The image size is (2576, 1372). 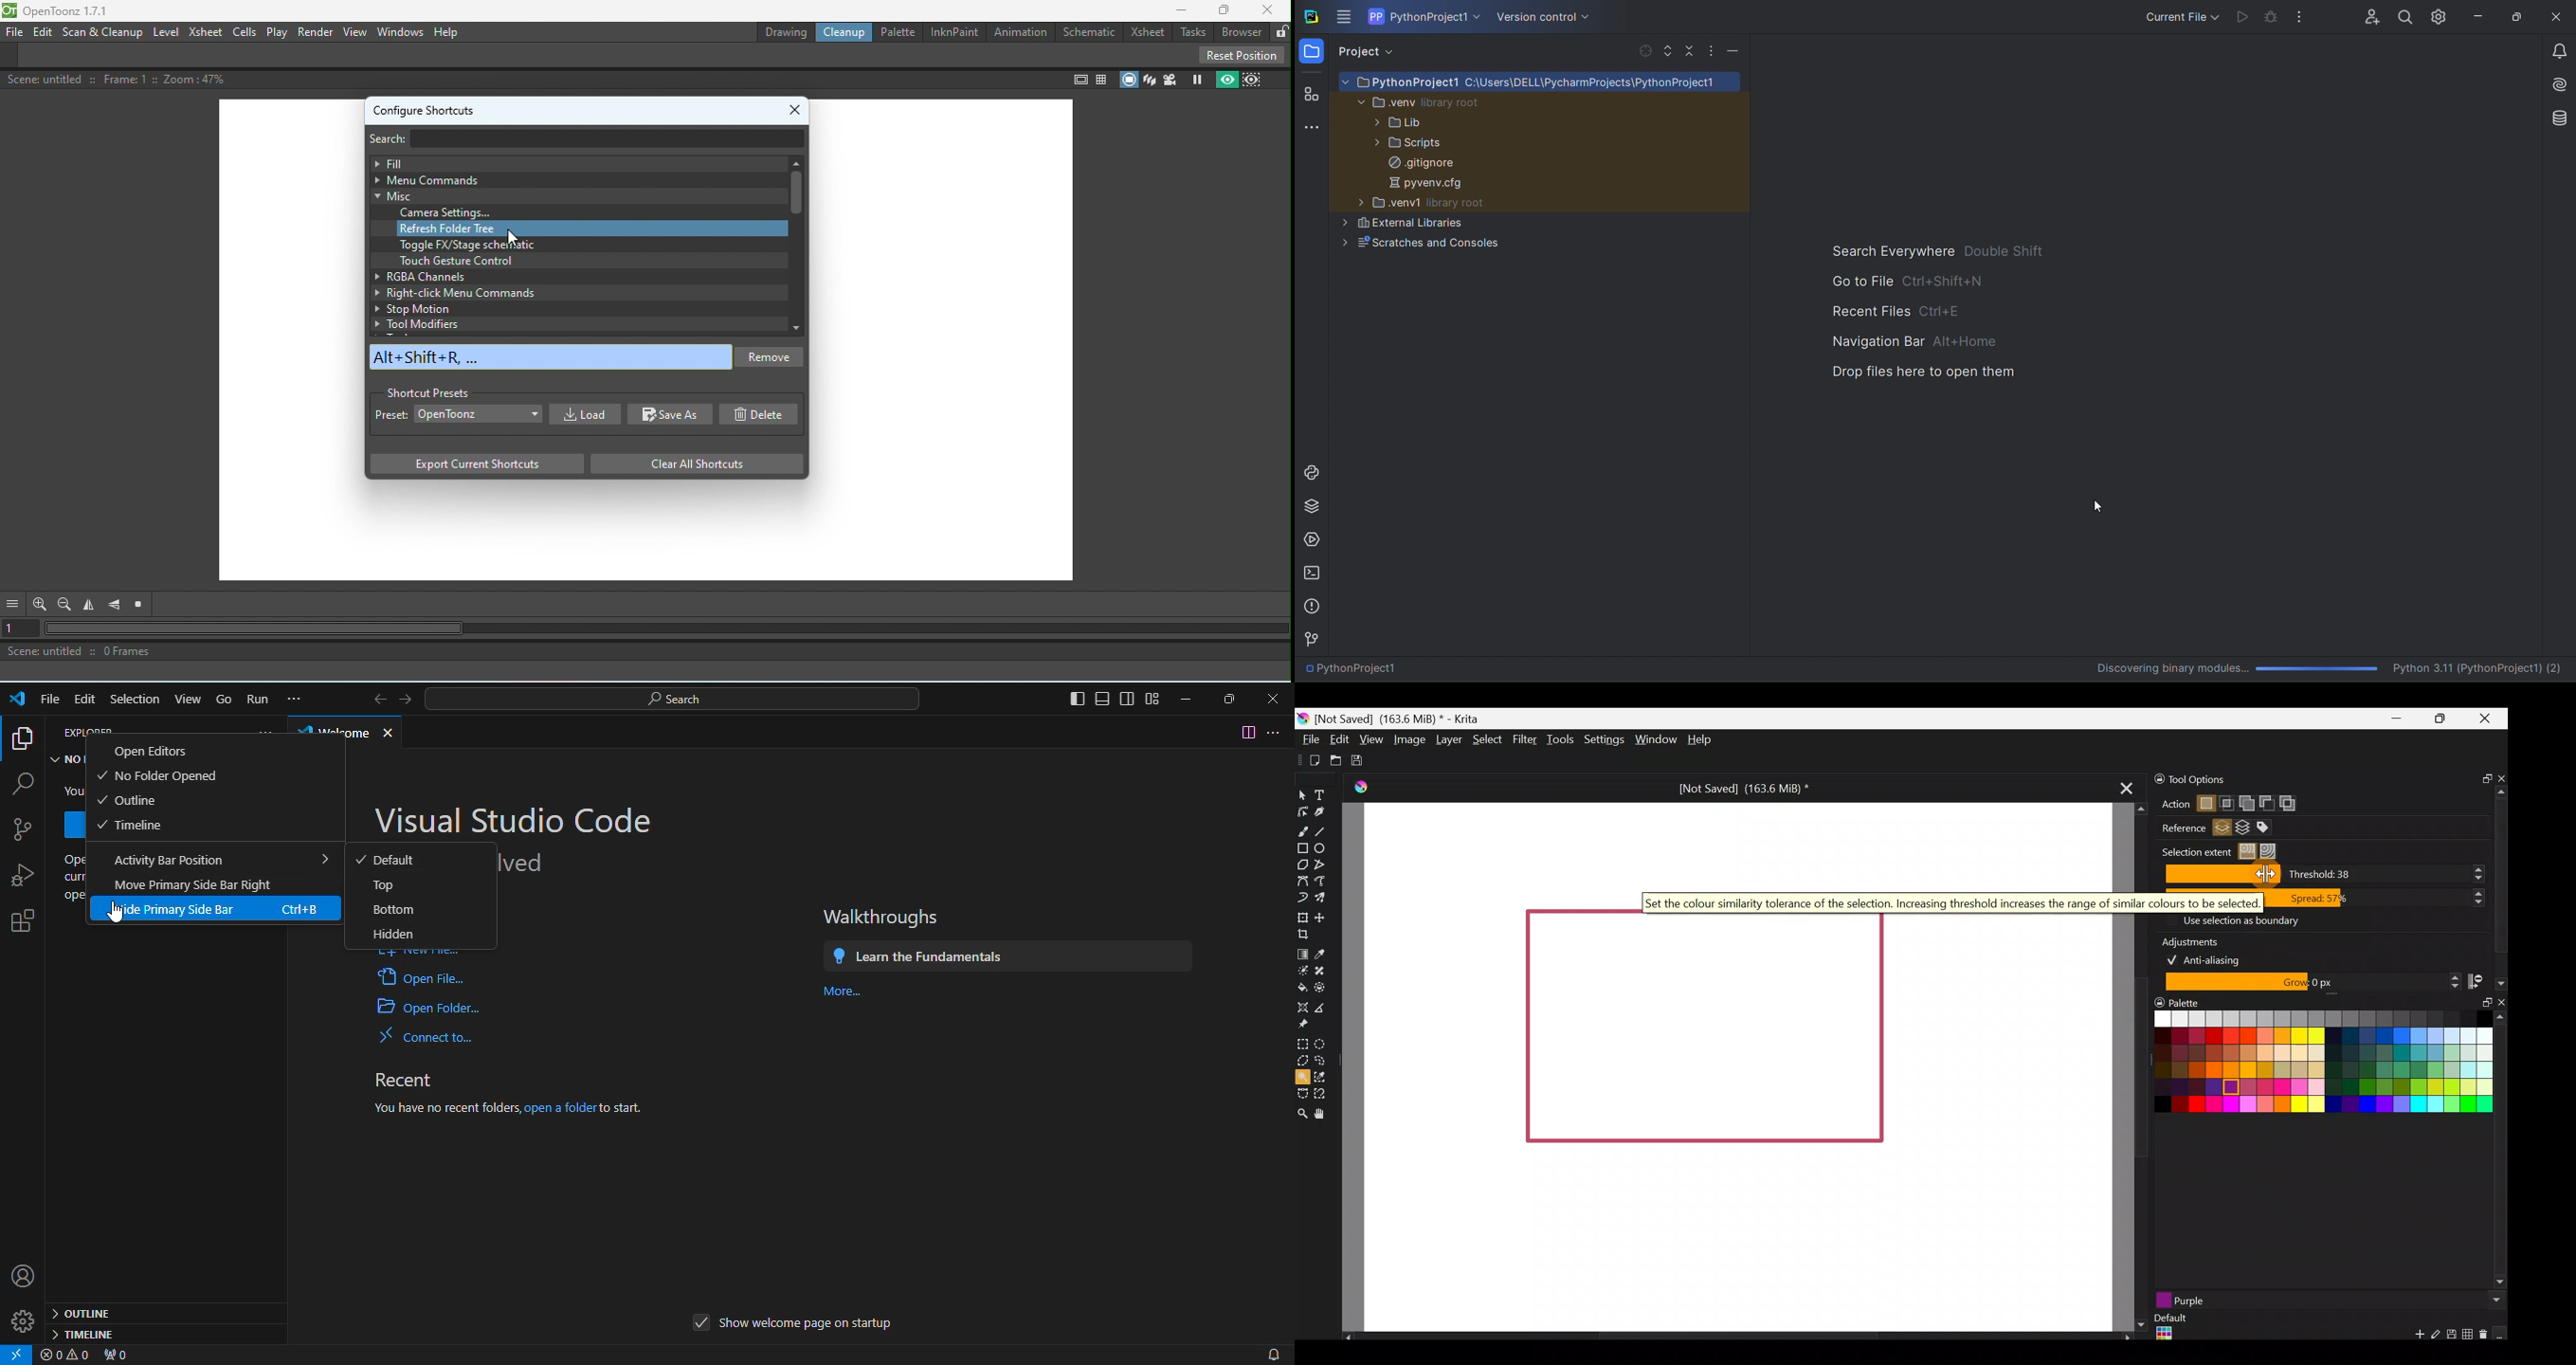 I want to click on Activity Bar Position, so click(x=216, y=859).